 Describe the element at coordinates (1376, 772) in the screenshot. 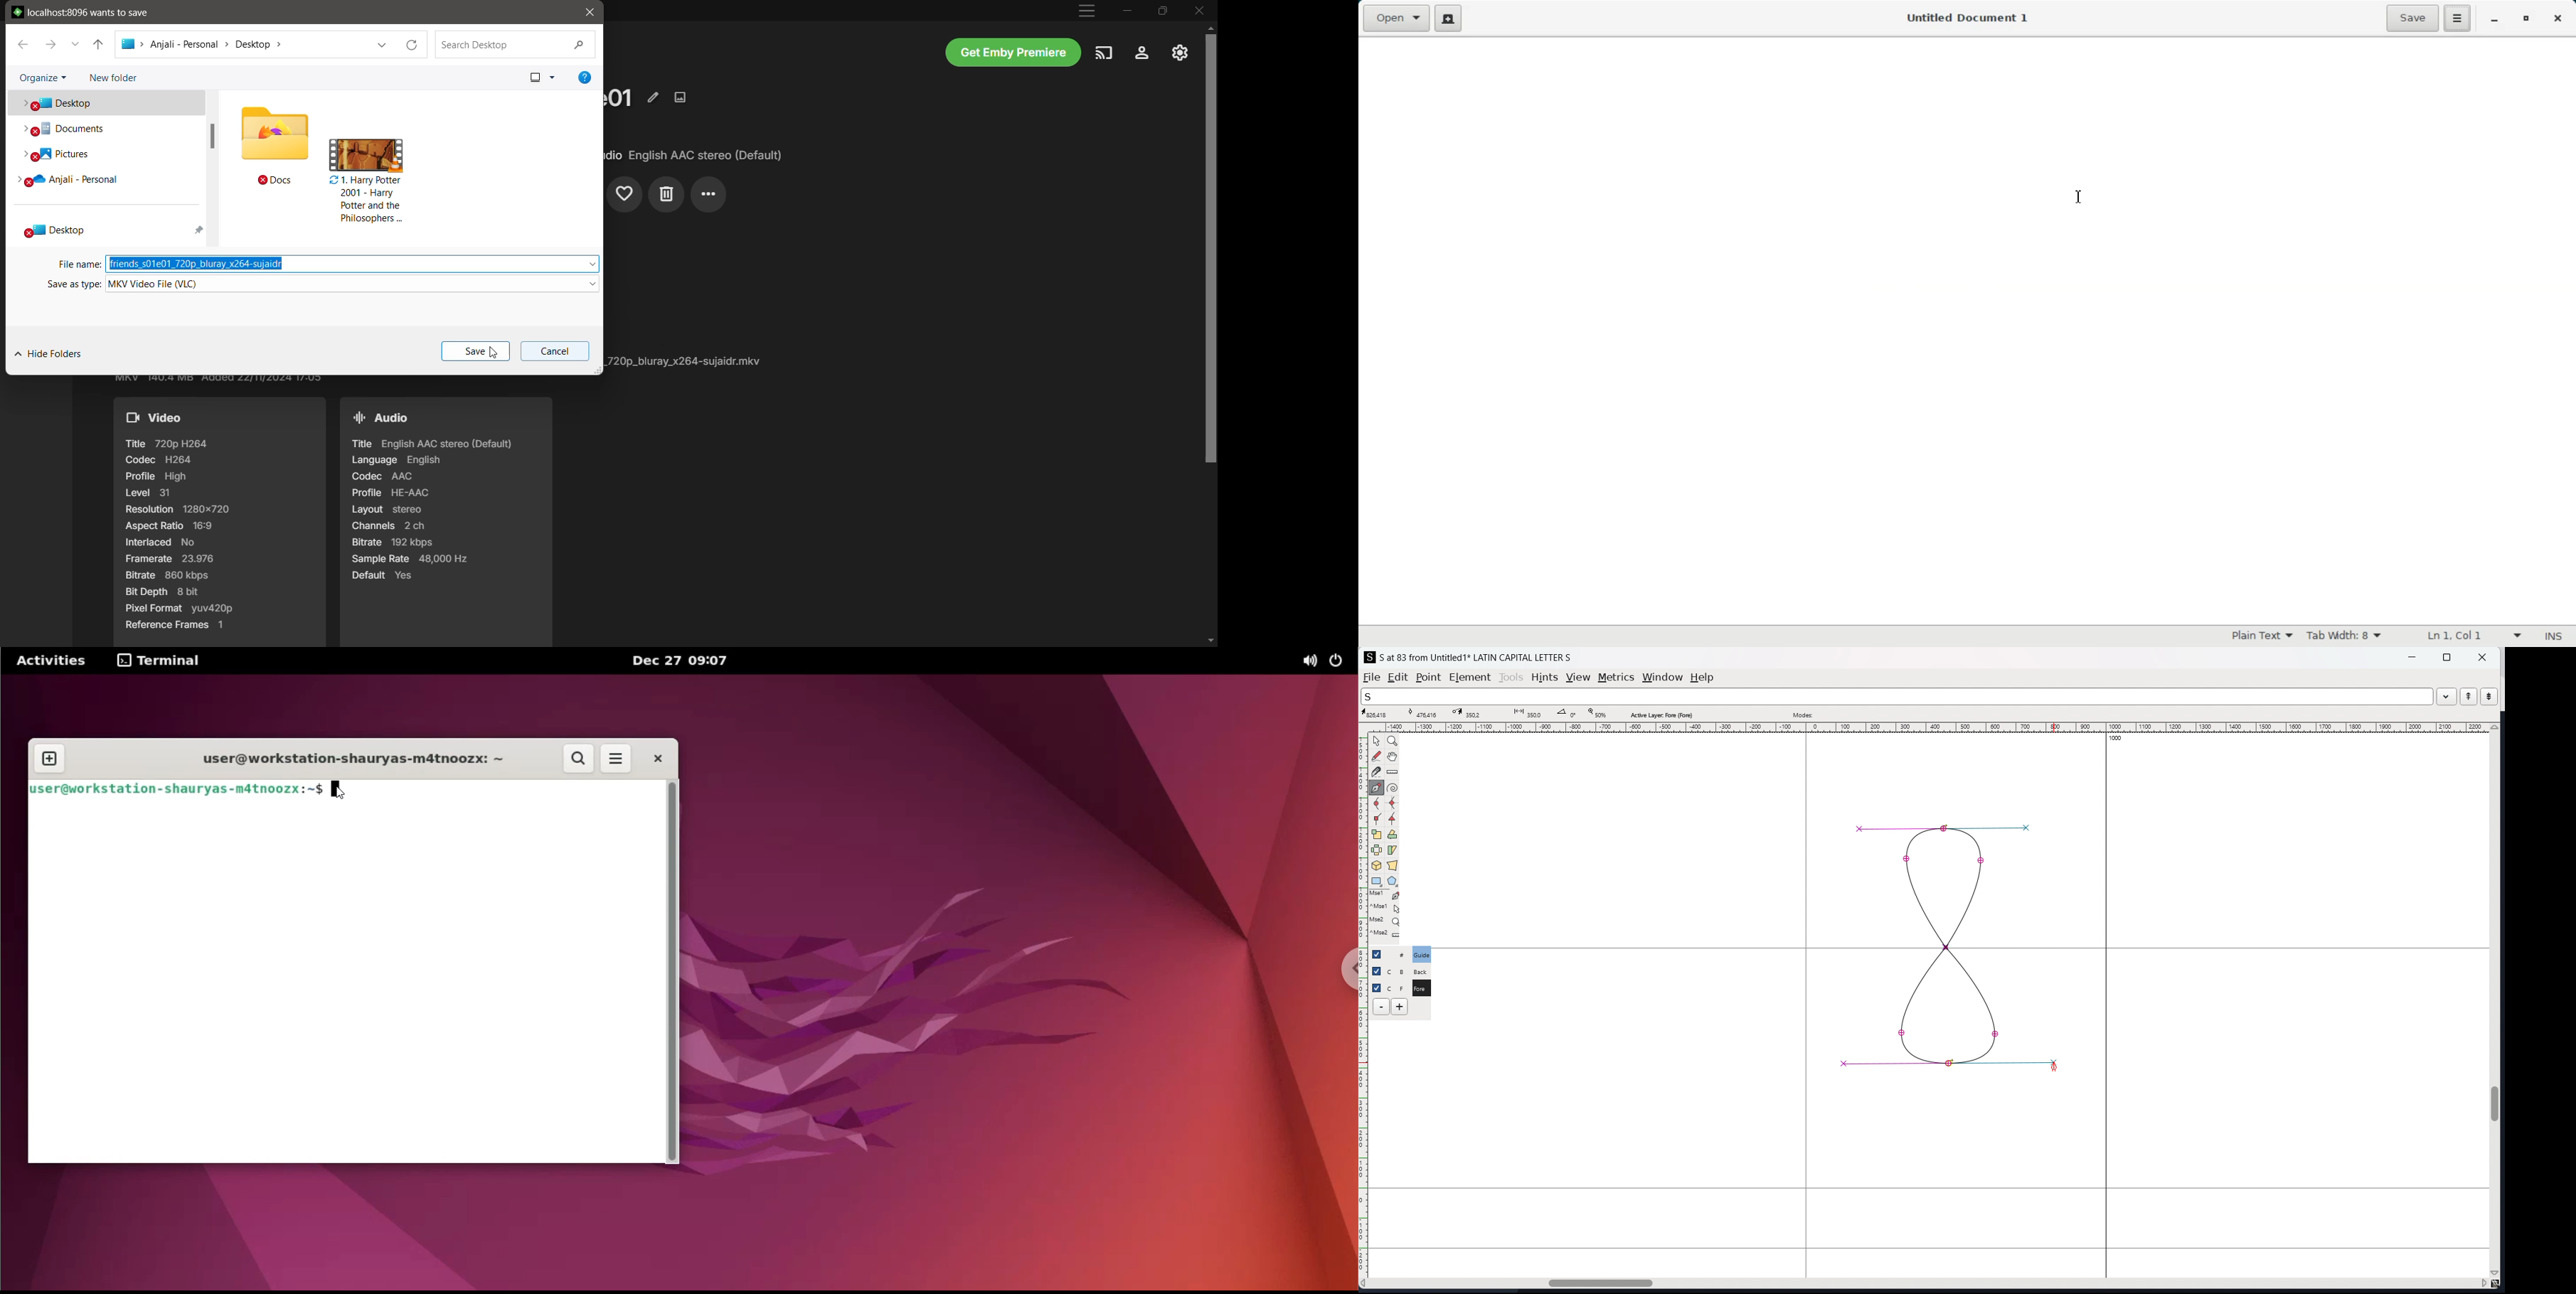

I see `cut splines in two` at that location.